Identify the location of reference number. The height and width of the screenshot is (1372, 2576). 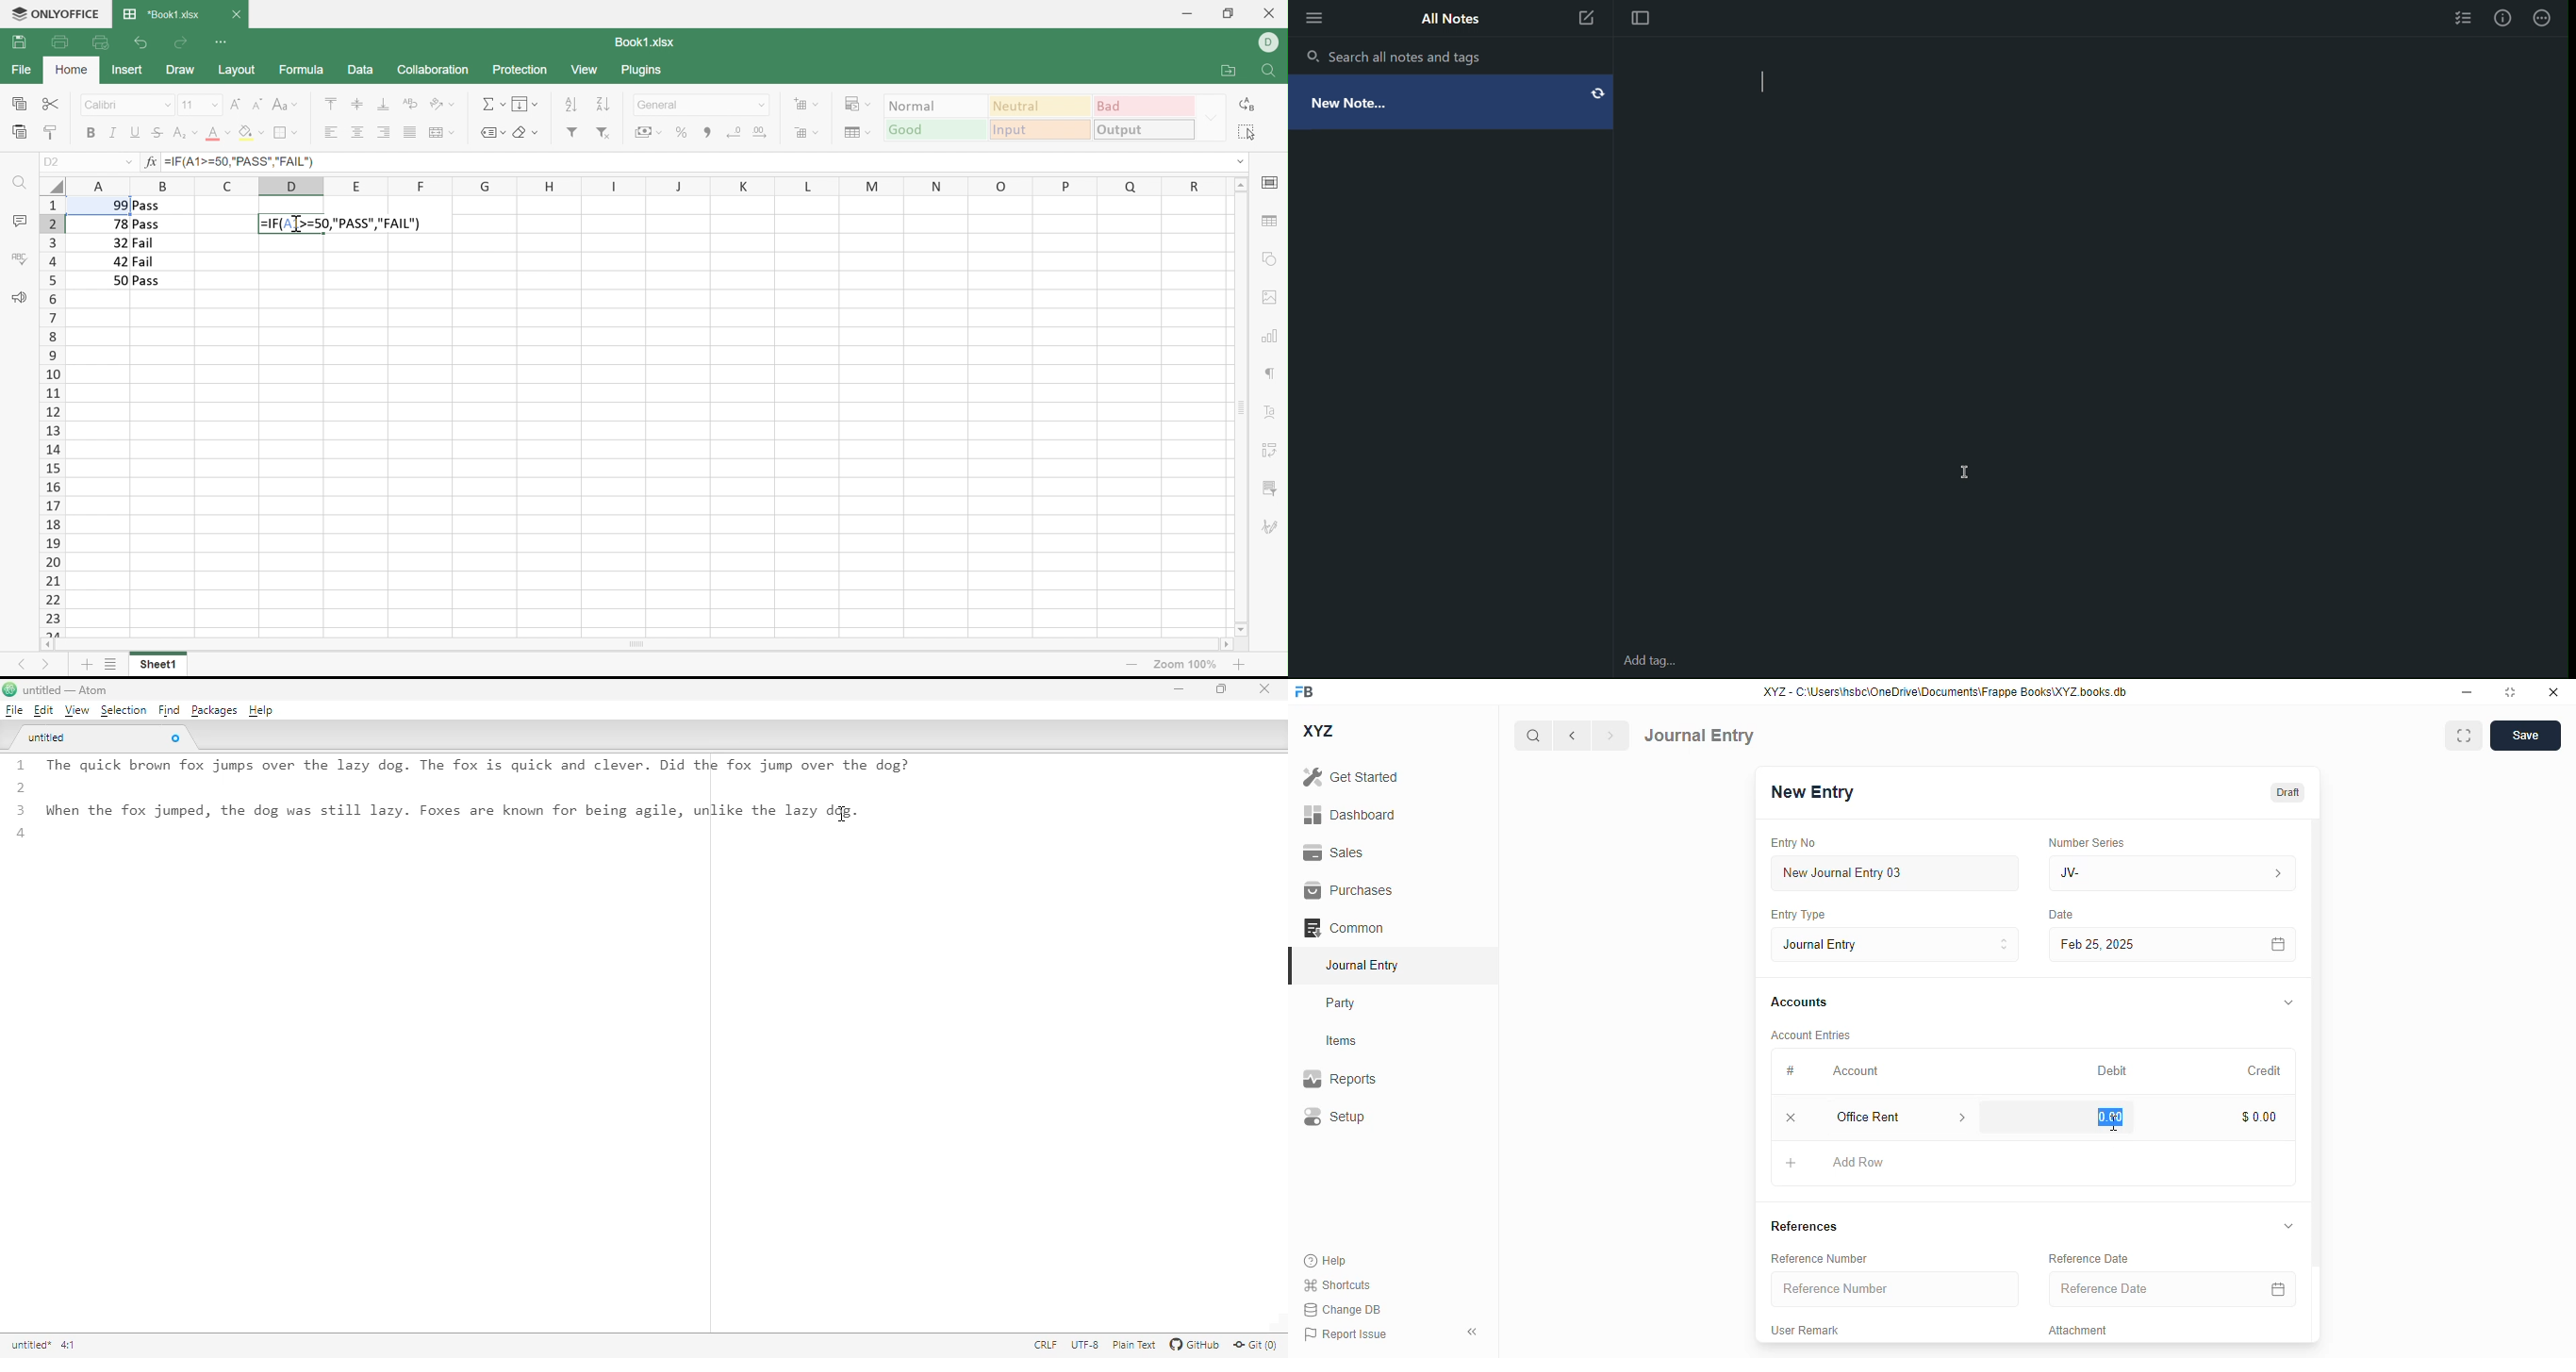
(1894, 1288).